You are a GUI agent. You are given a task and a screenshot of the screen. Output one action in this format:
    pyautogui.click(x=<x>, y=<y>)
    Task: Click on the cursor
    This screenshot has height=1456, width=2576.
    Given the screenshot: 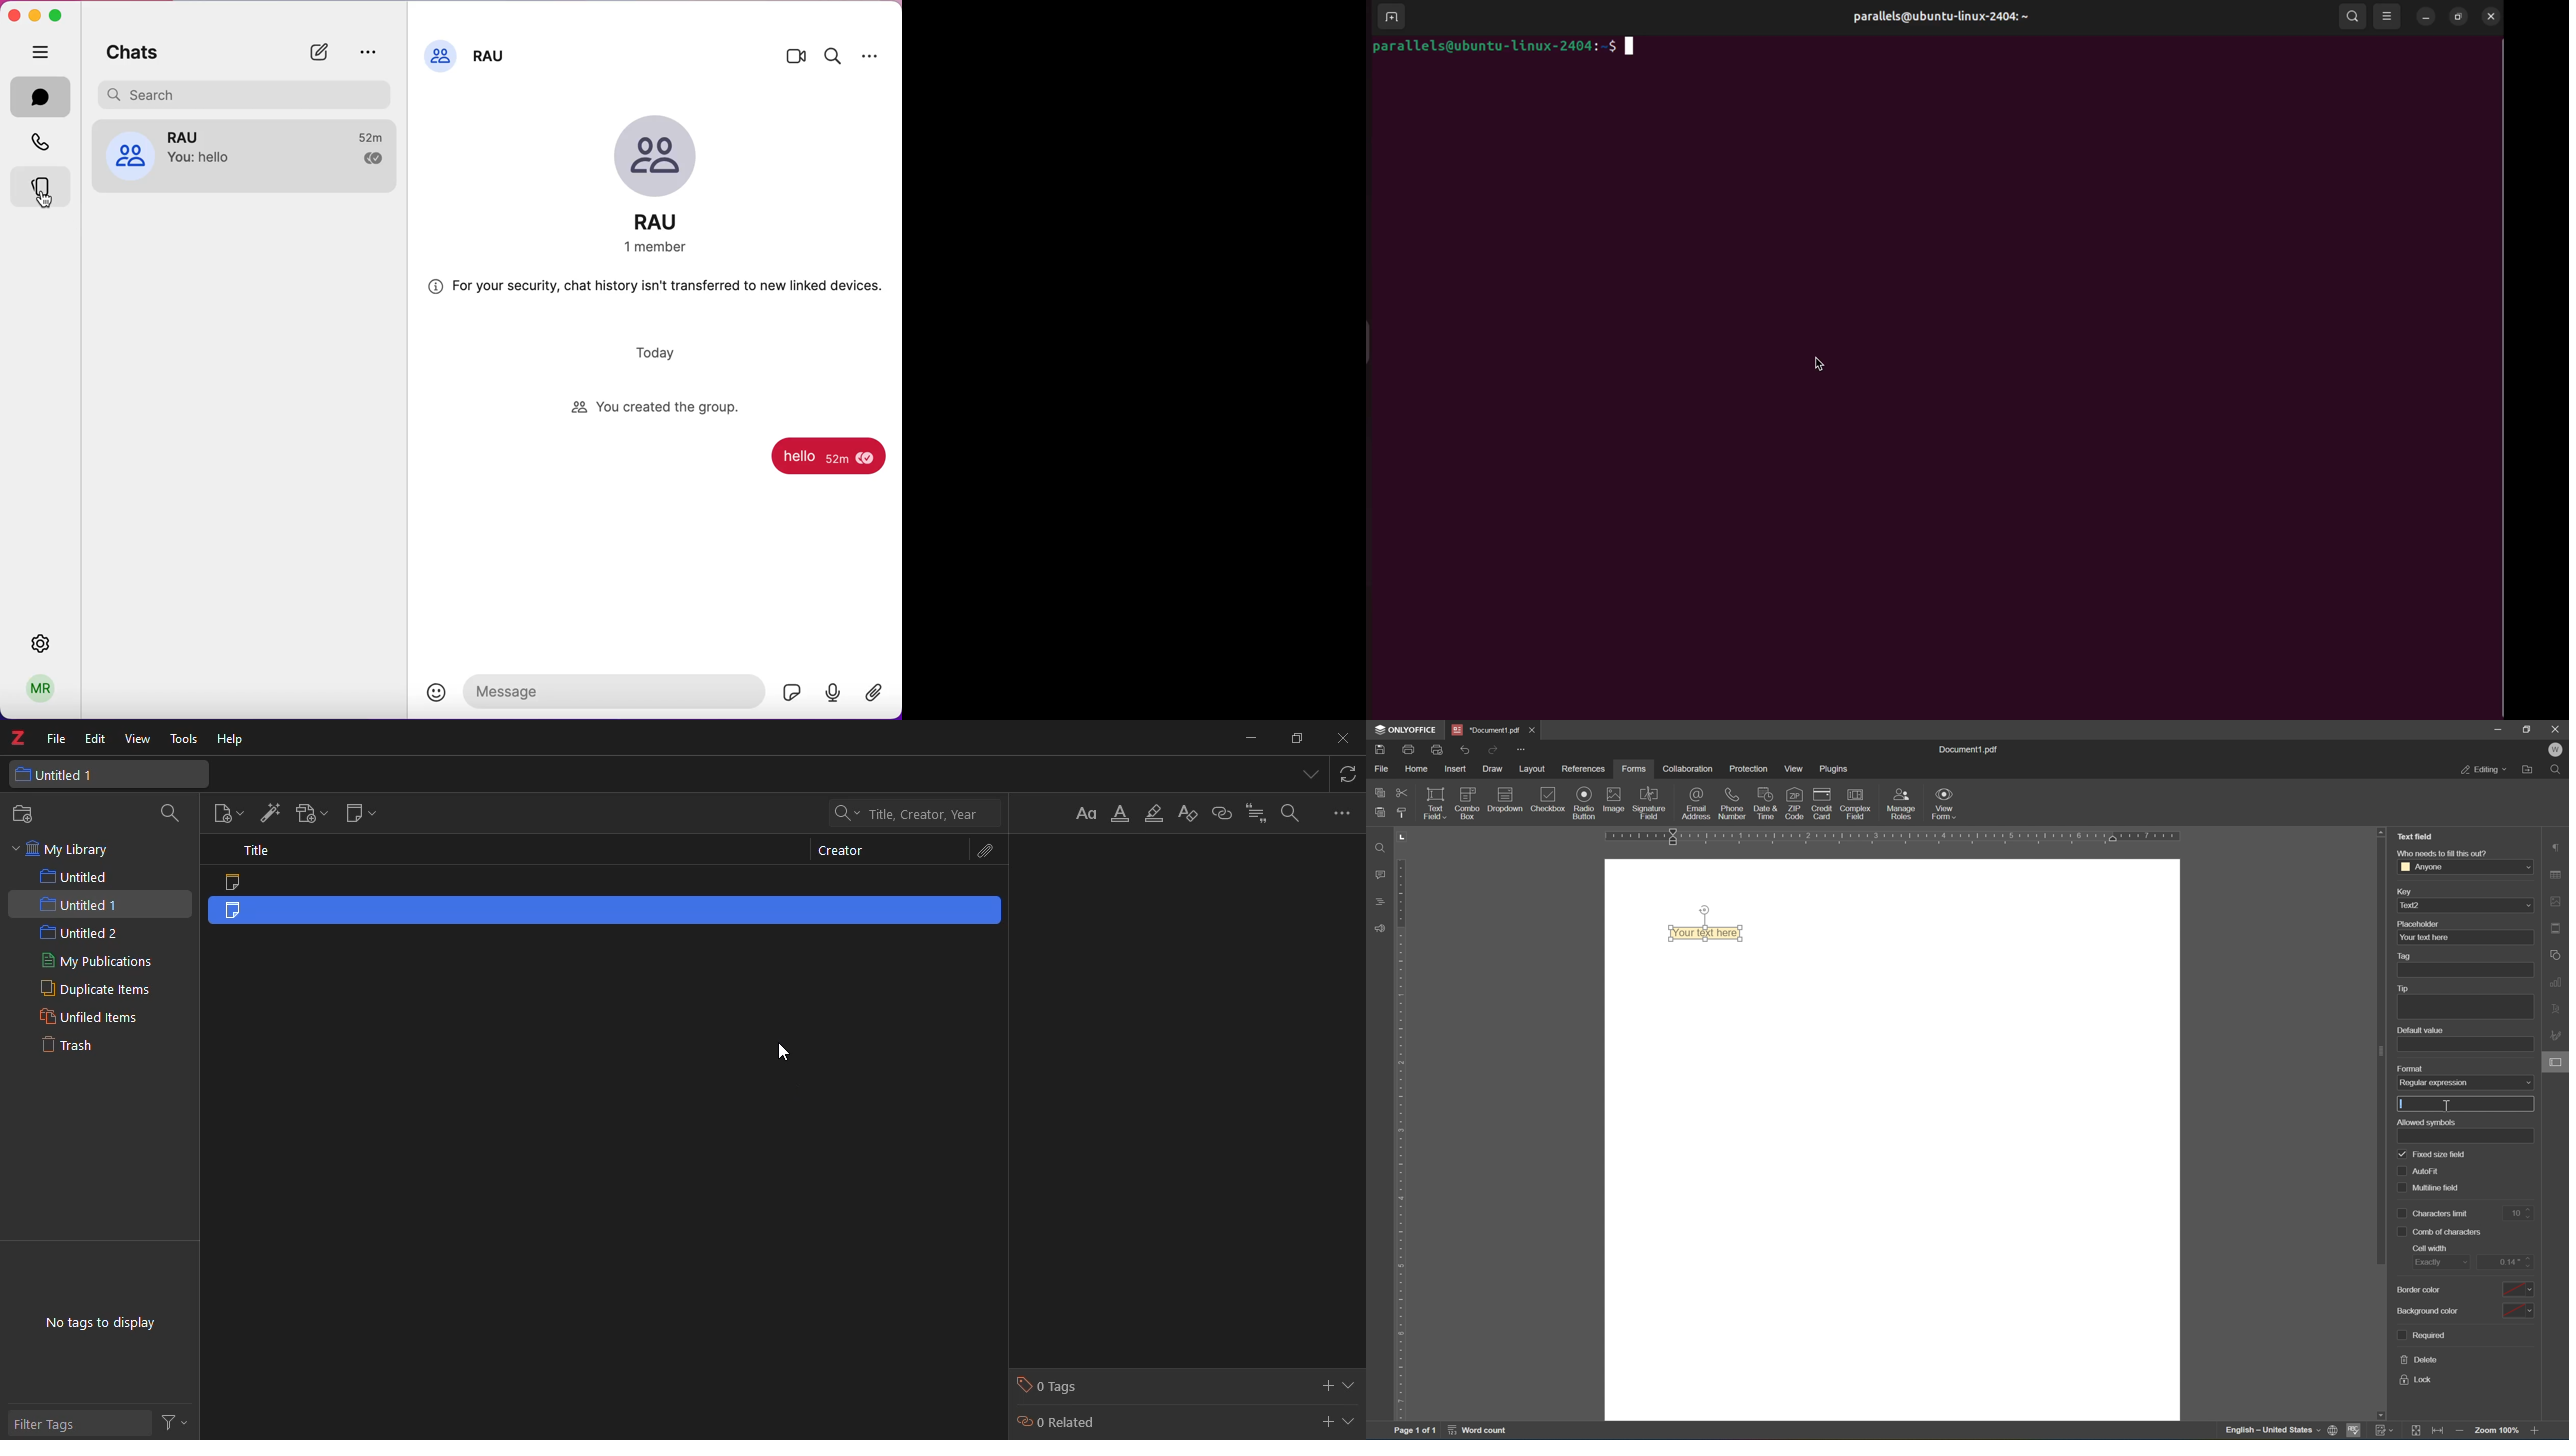 What is the action you would take?
    pyautogui.click(x=786, y=1052)
    